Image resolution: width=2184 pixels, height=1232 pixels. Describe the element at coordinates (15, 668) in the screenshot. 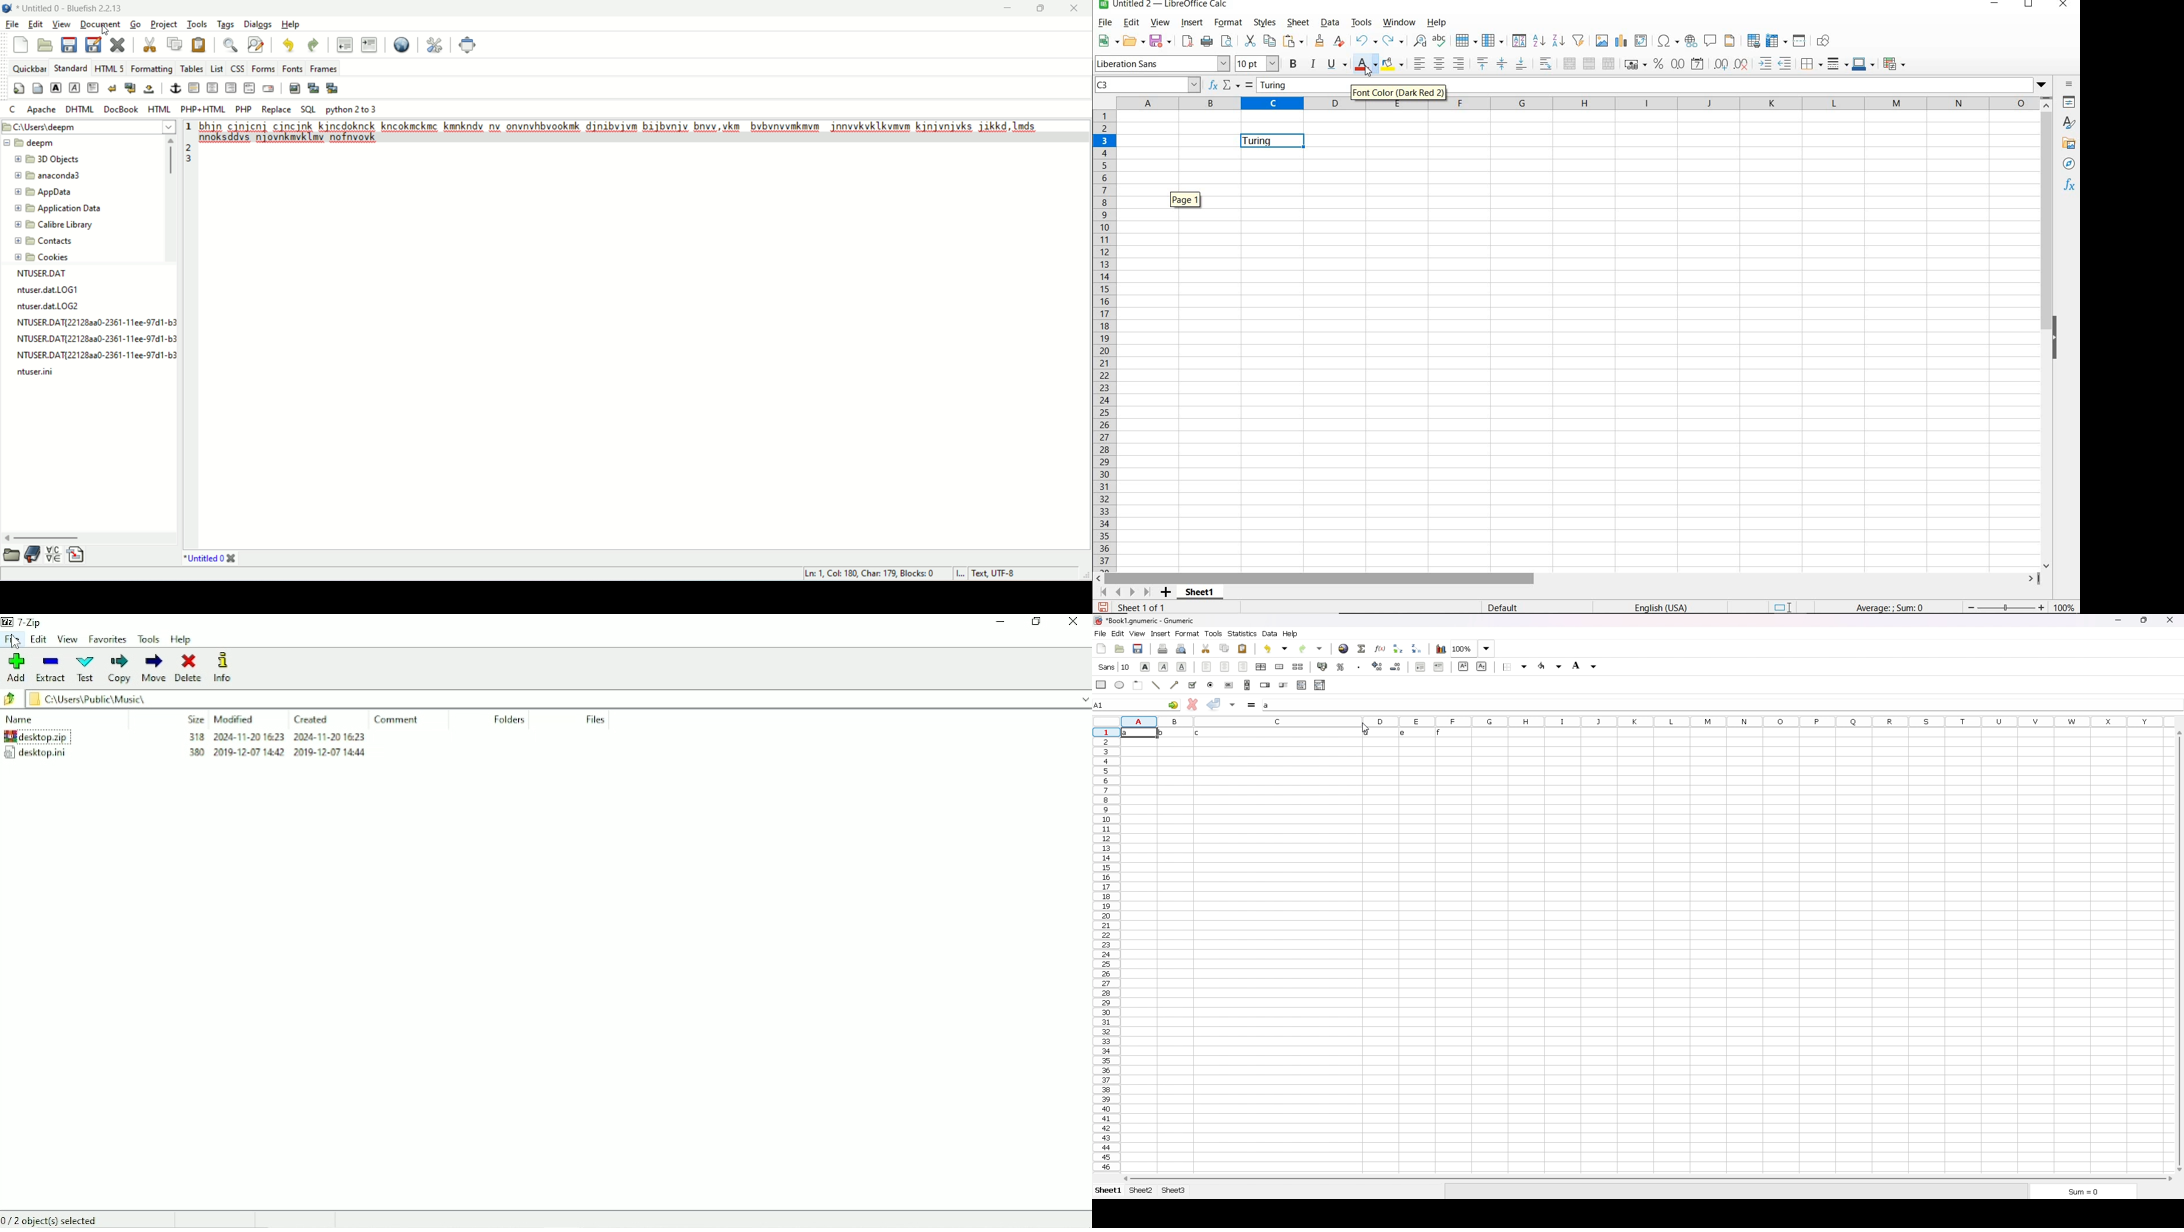

I see `Add` at that location.